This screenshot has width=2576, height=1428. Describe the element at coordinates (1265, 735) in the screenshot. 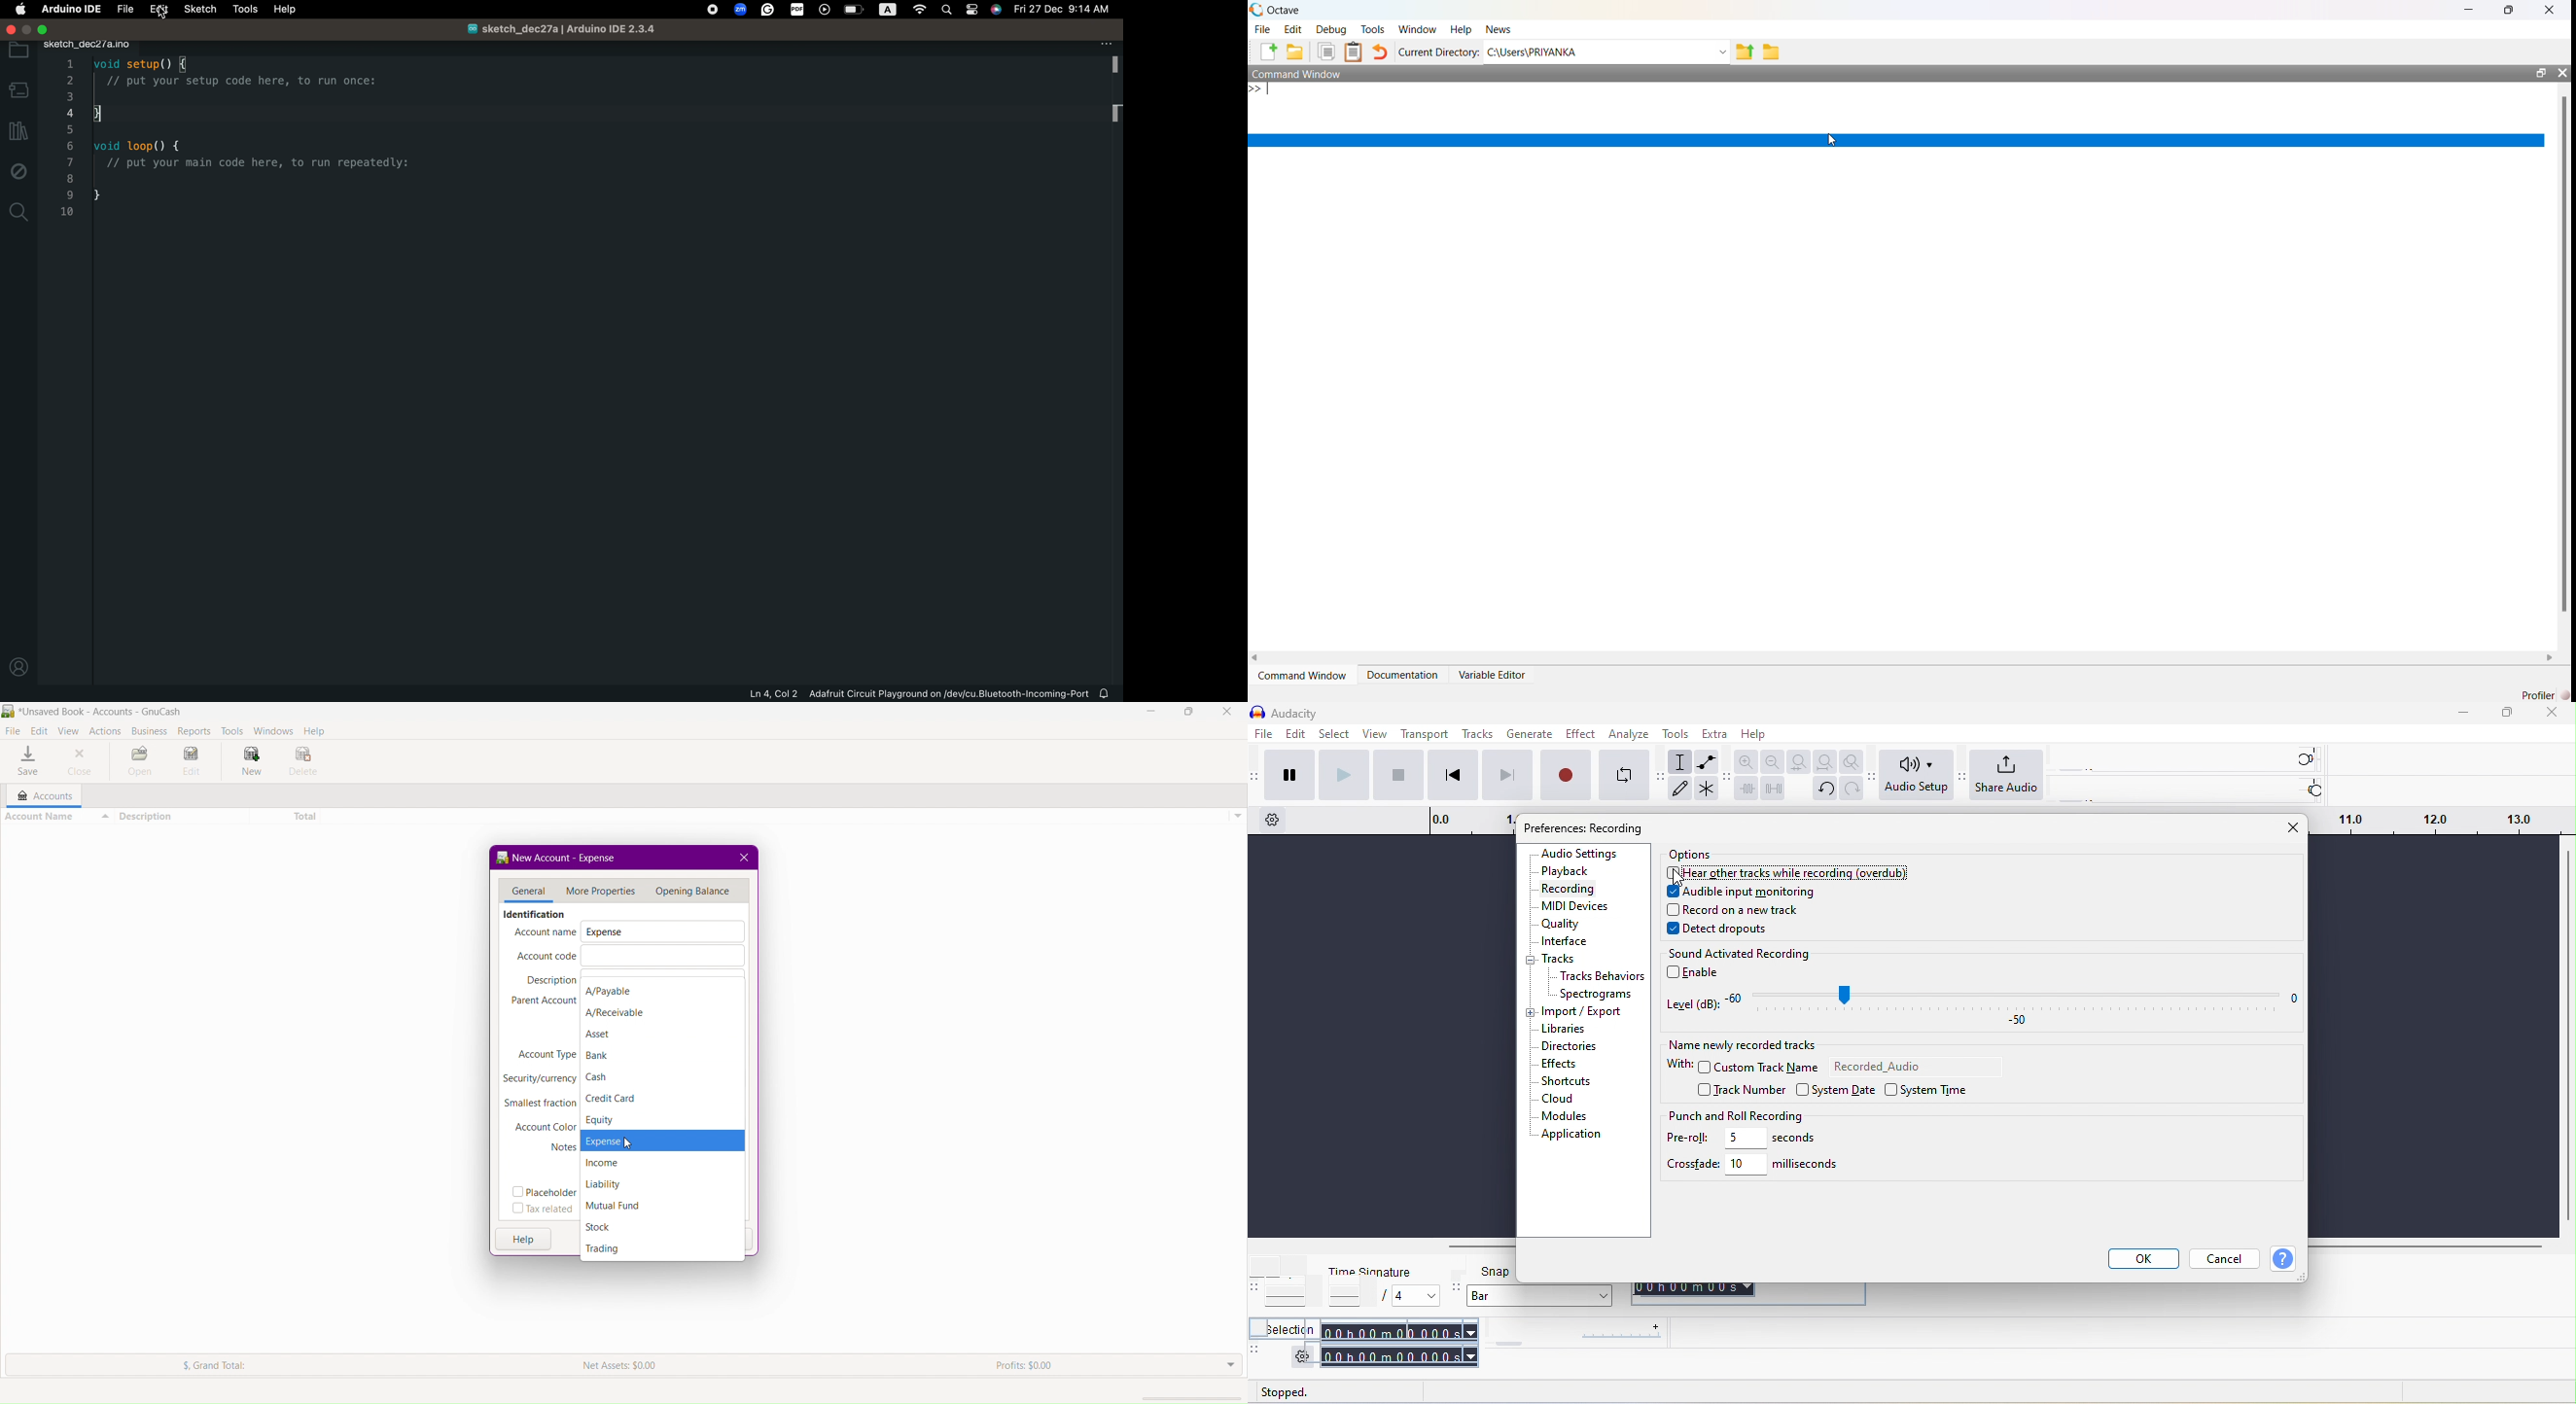

I see `file` at that location.